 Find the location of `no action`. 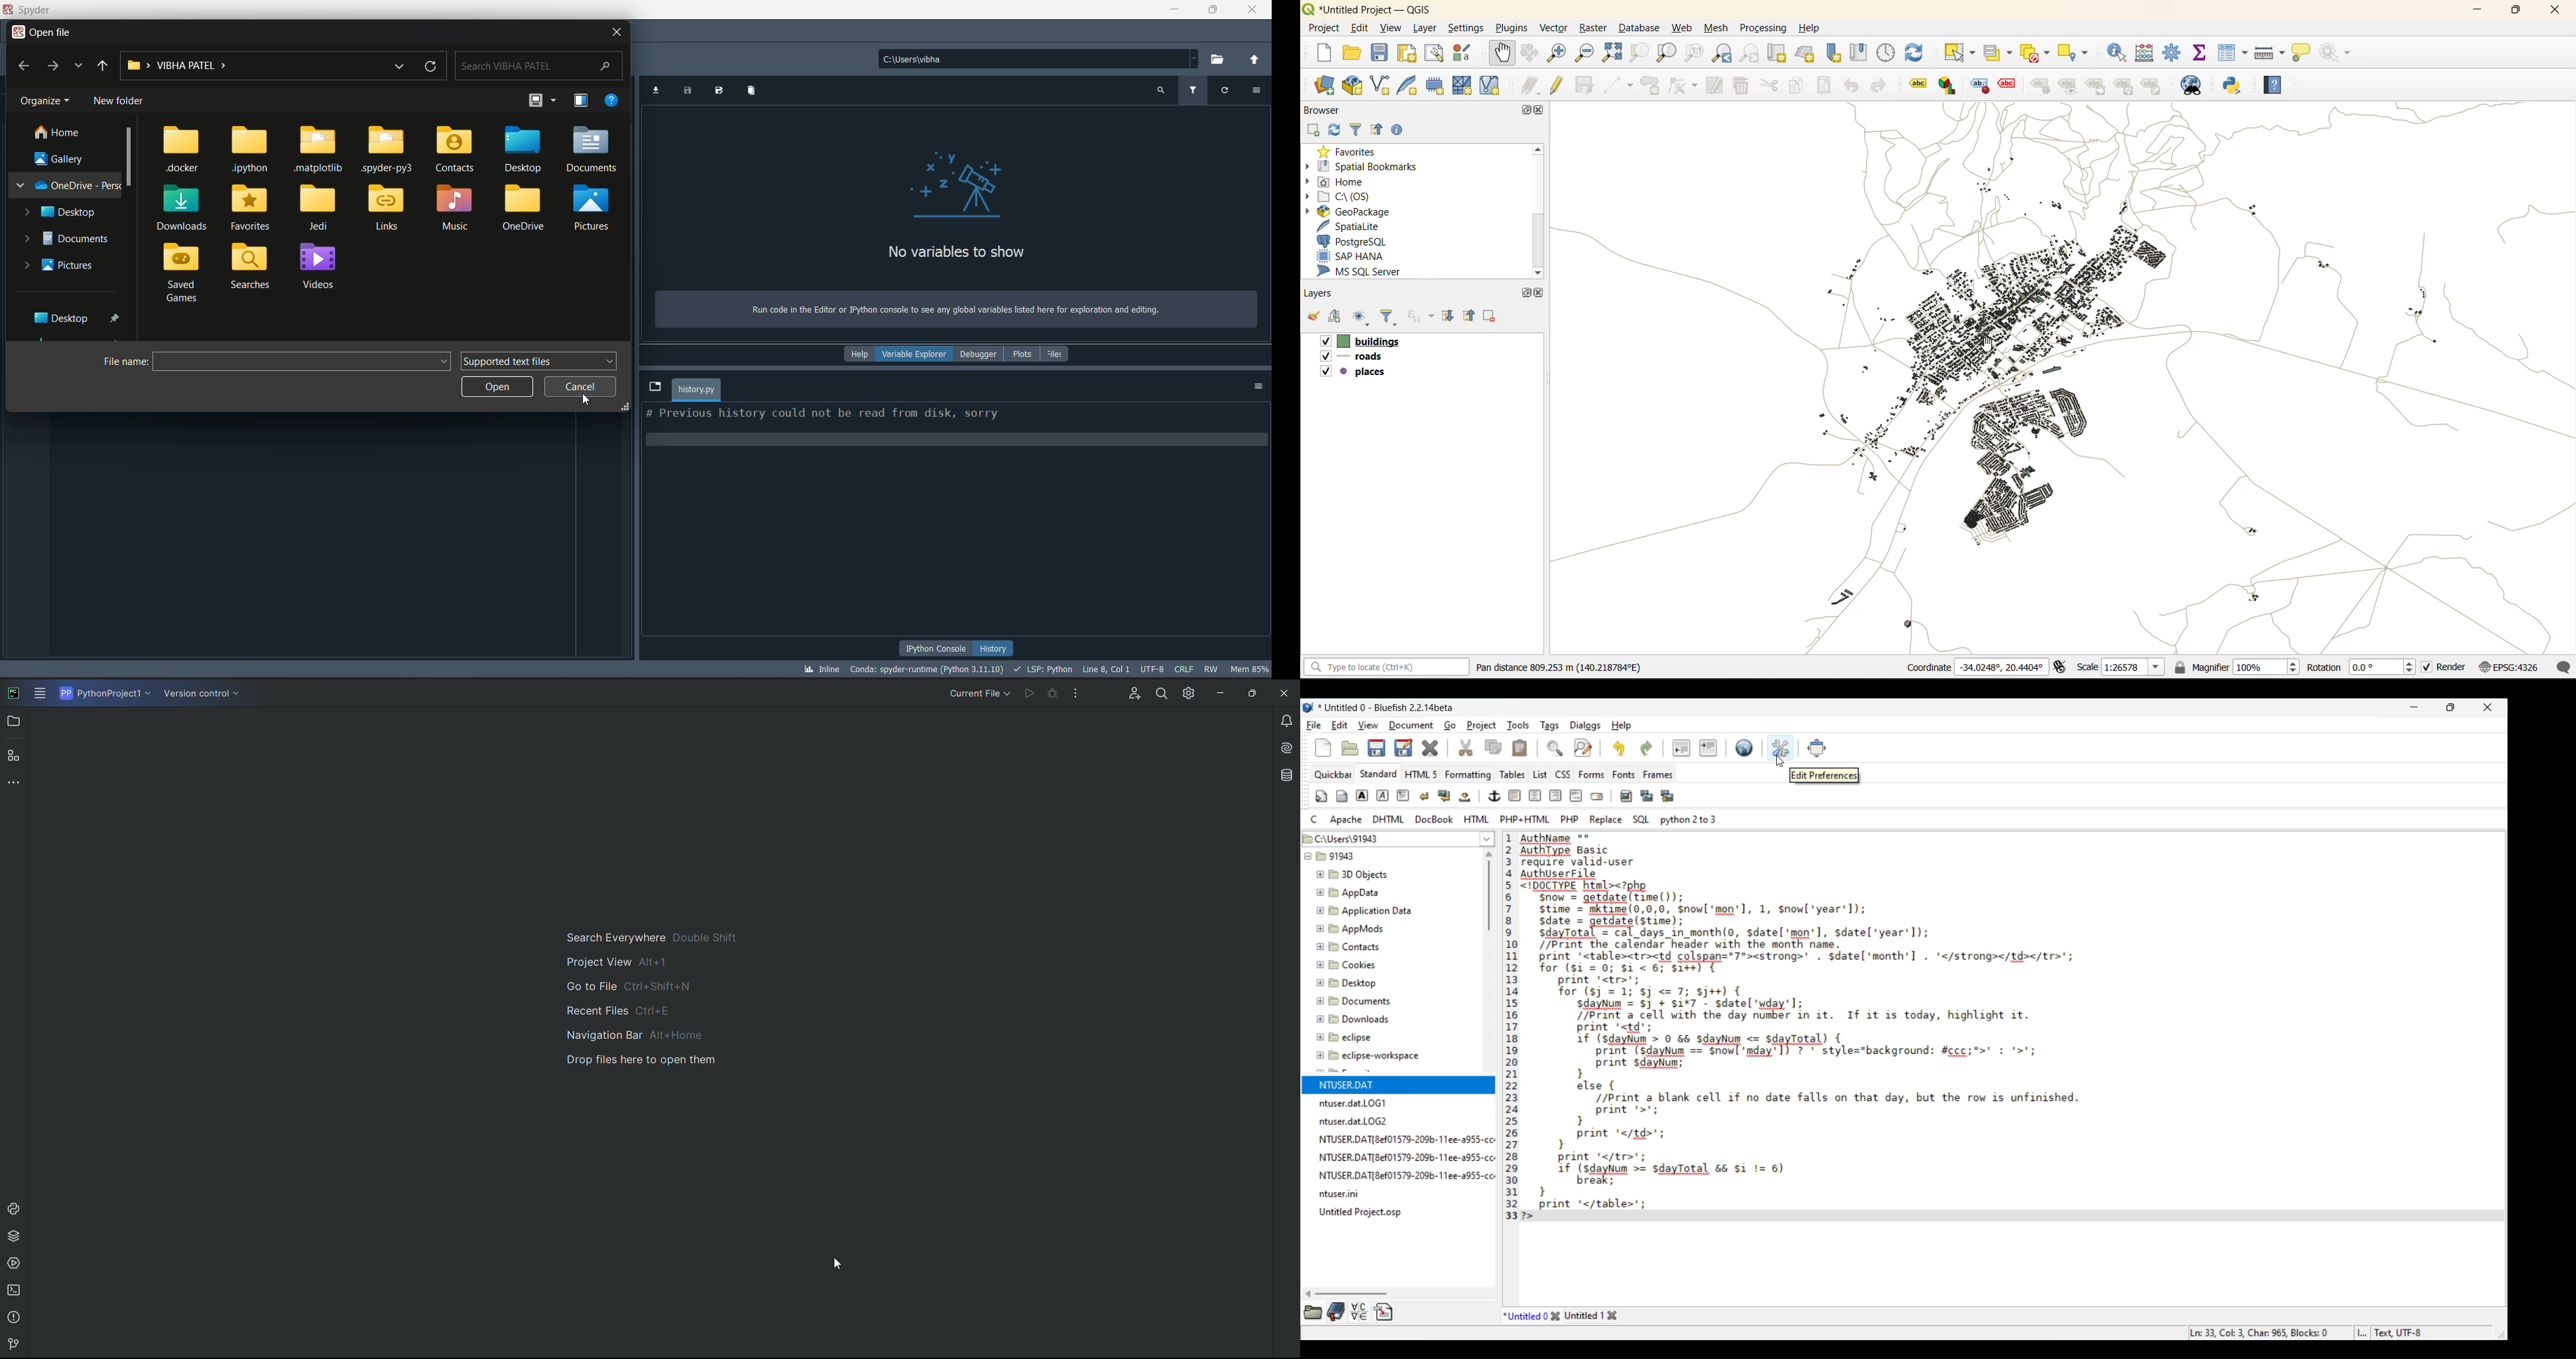

no action is located at coordinates (2334, 53).